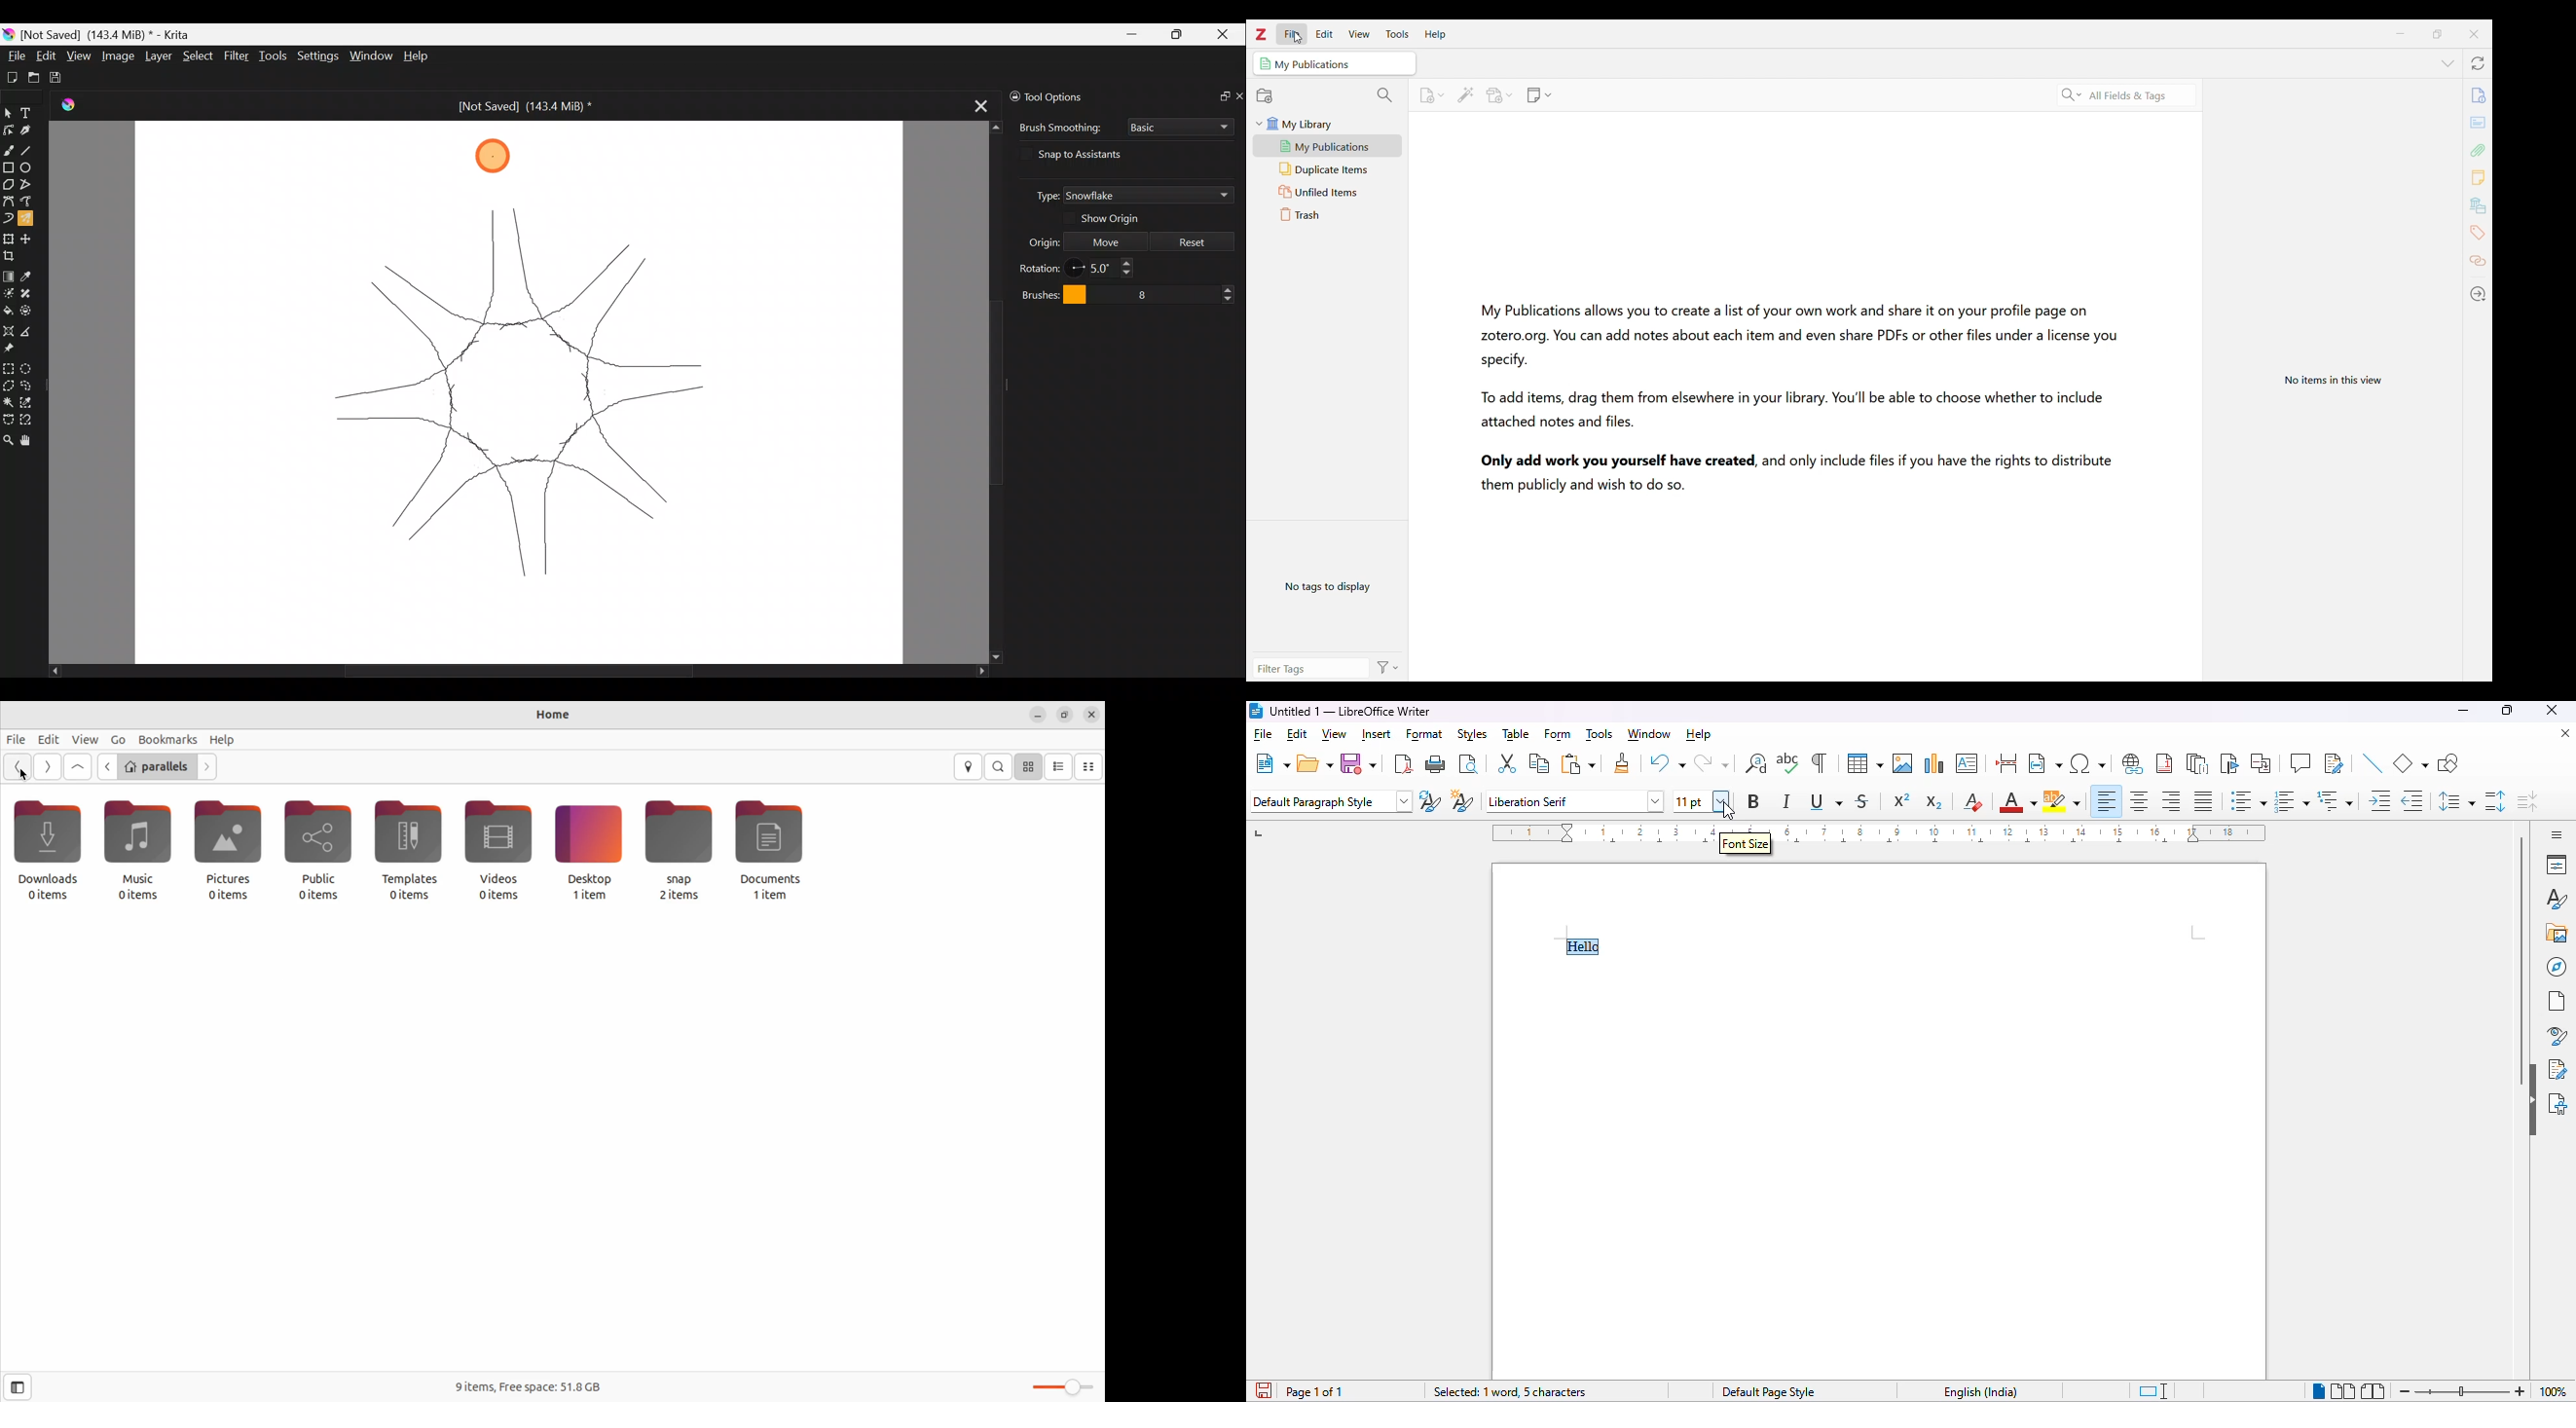 This screenshot has width=2576, height=1428. I want to click on My library, so click(1332, 123).